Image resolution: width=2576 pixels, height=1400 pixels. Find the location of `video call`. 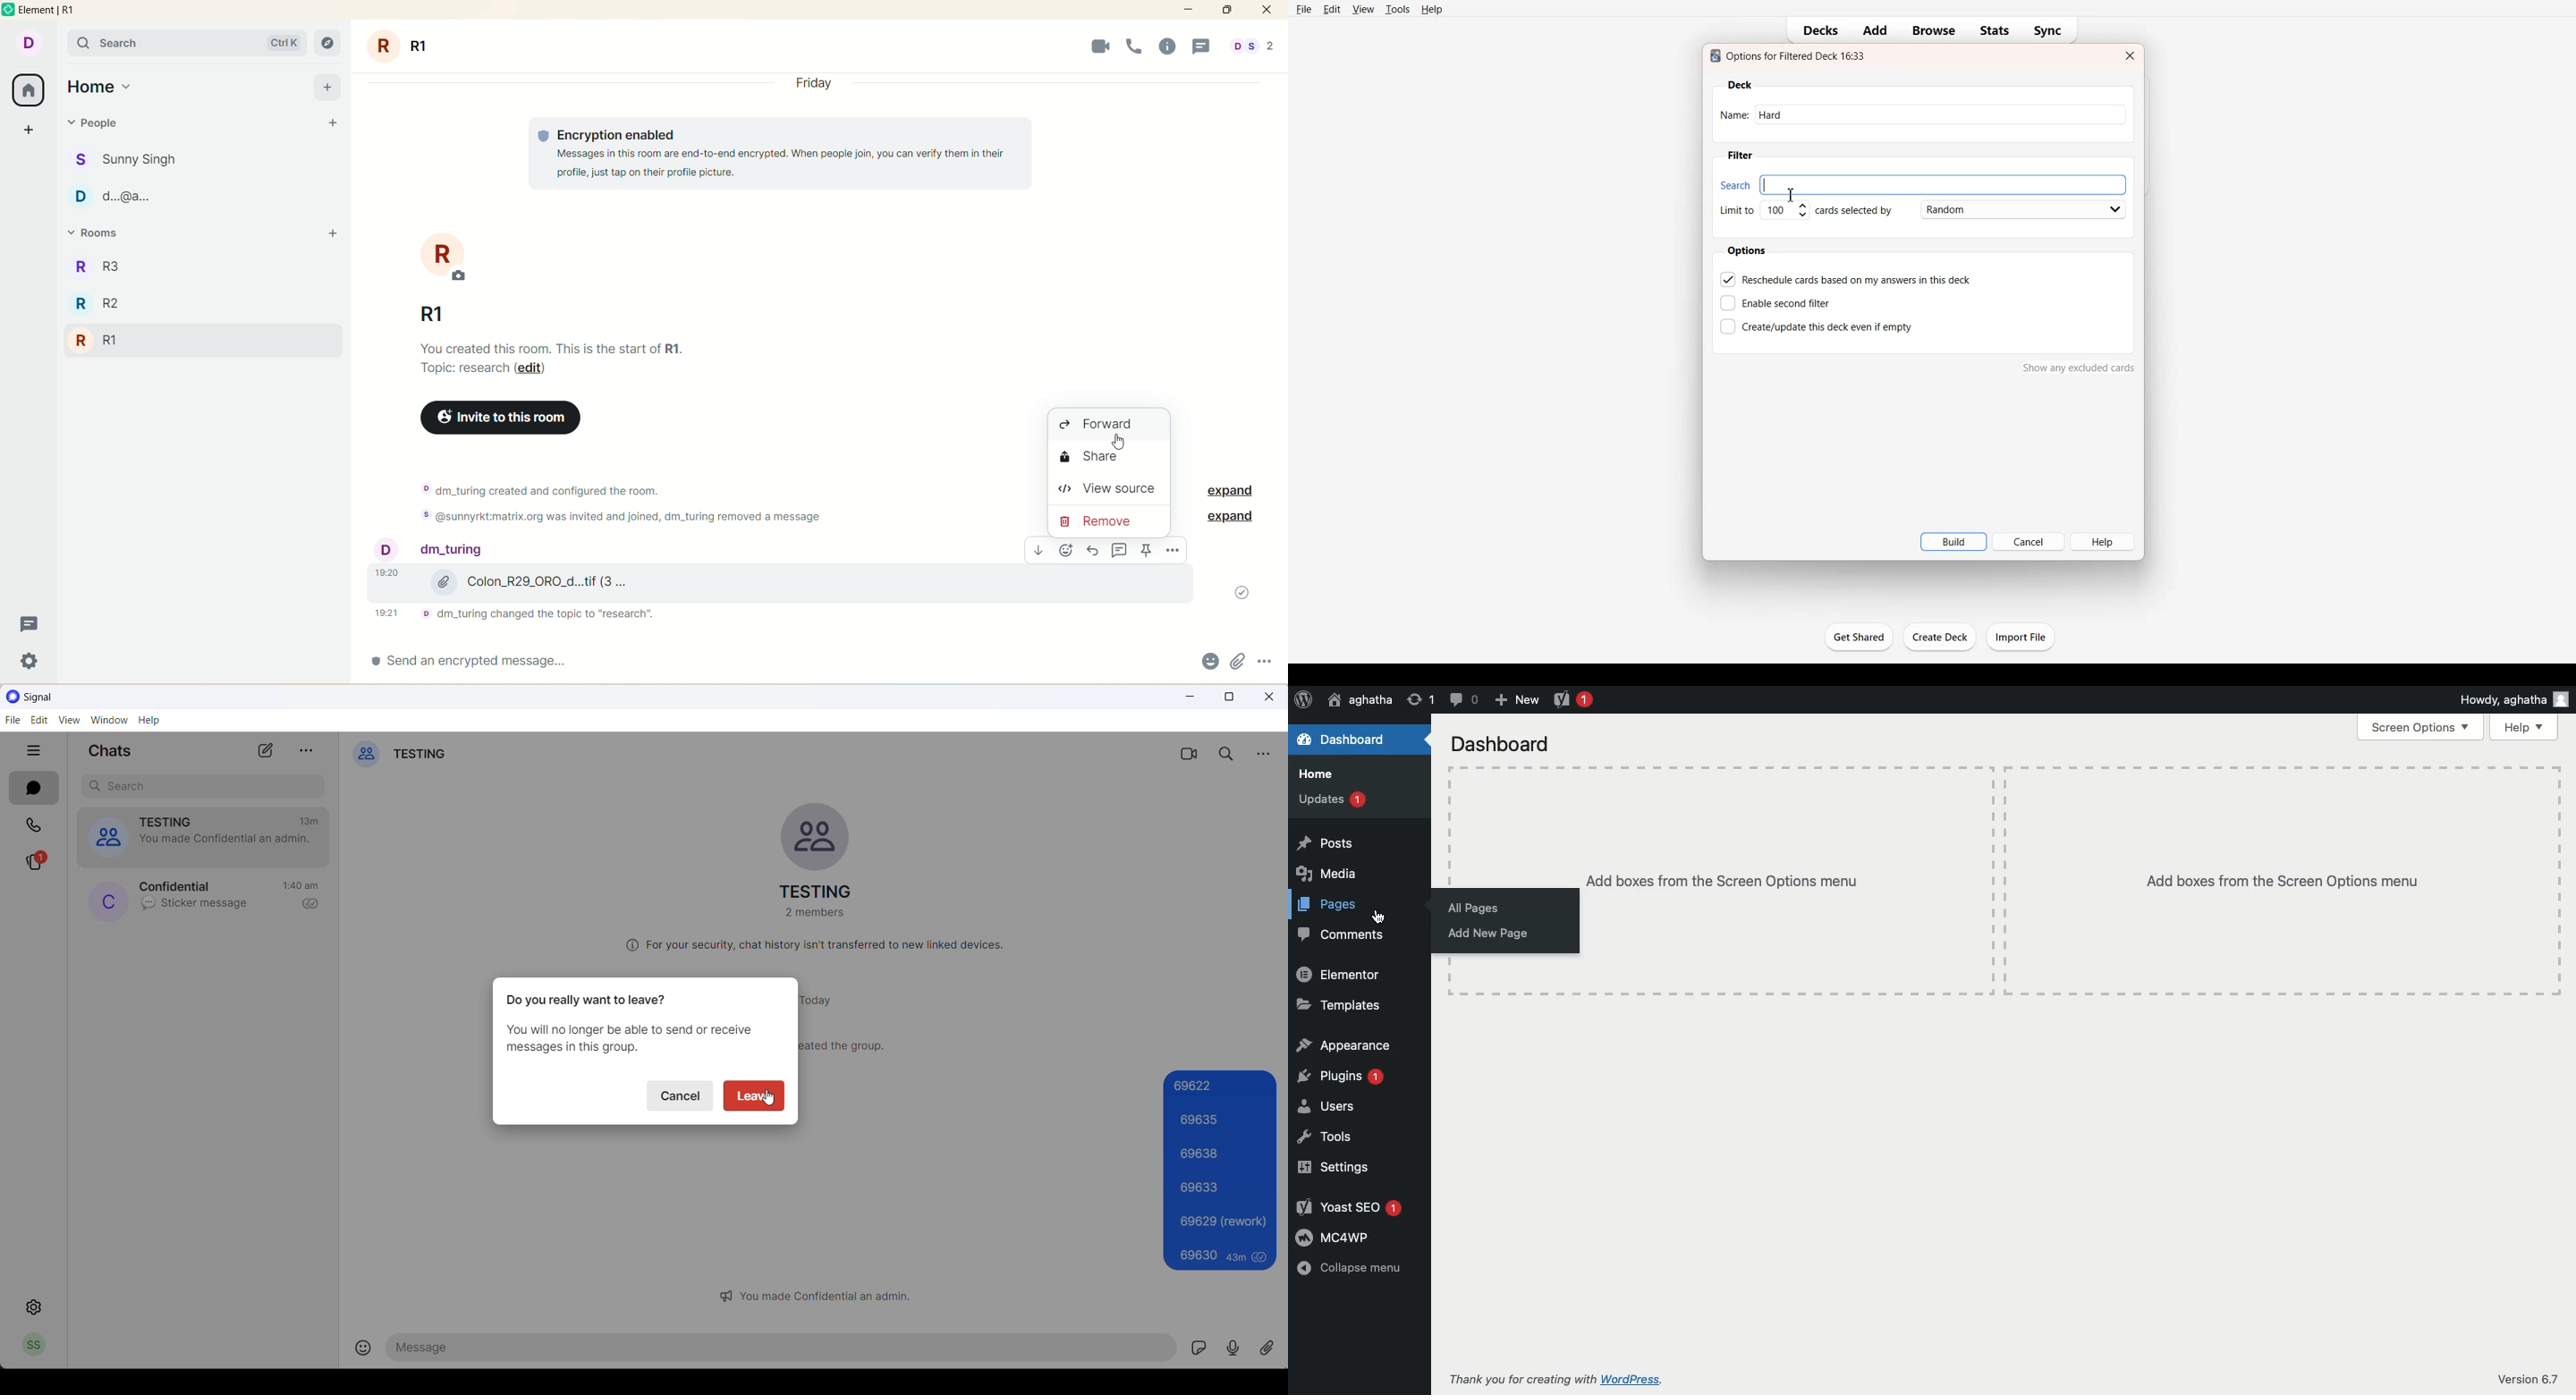

video call is located at coordinates (1096, 46).